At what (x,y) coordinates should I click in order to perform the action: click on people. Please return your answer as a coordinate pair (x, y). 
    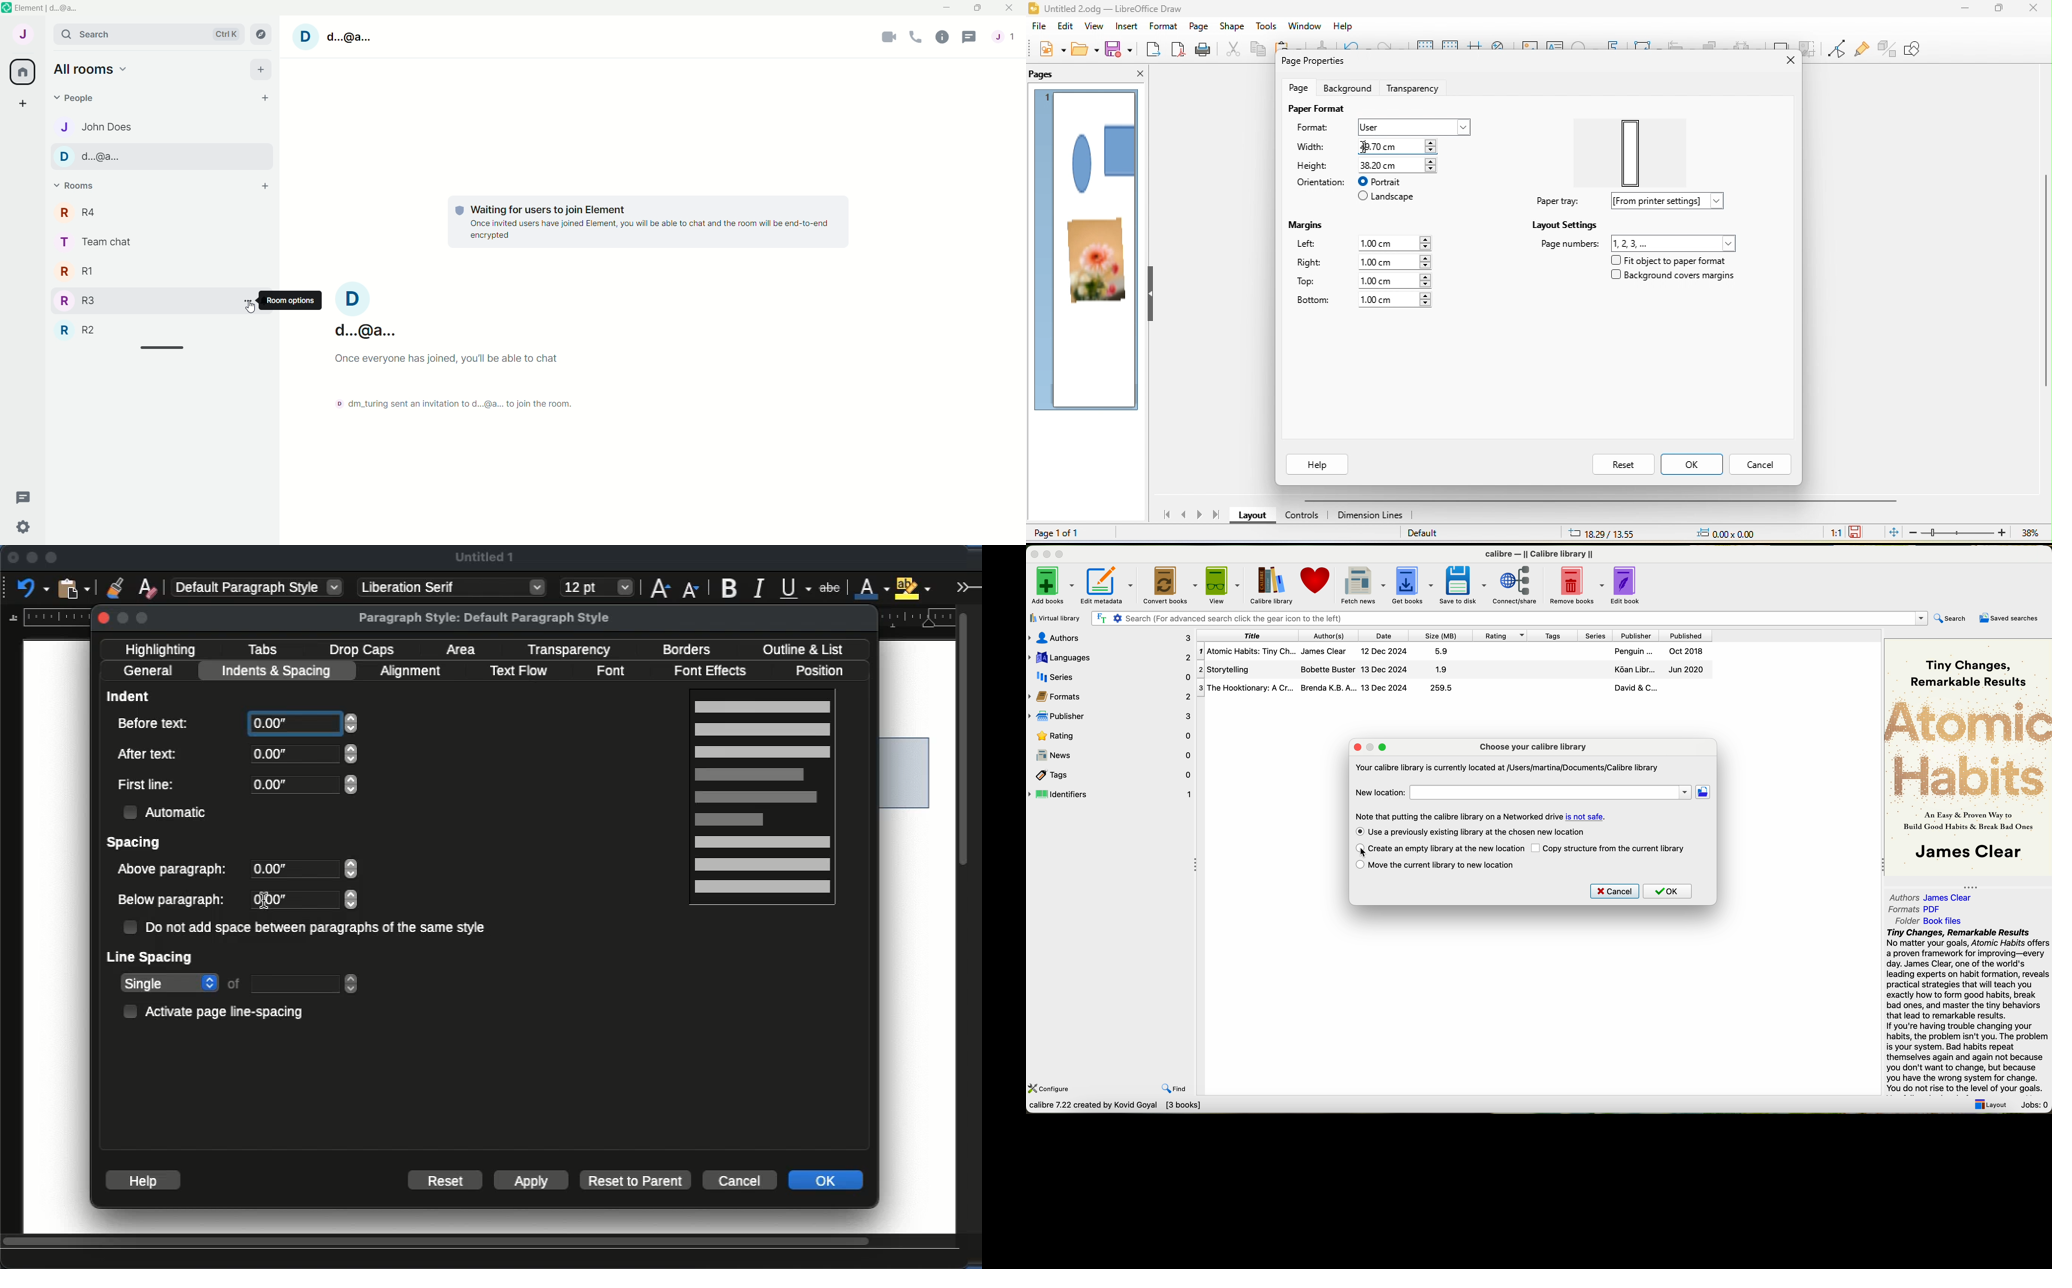
    Looking at the image, I should click on (79, 98).